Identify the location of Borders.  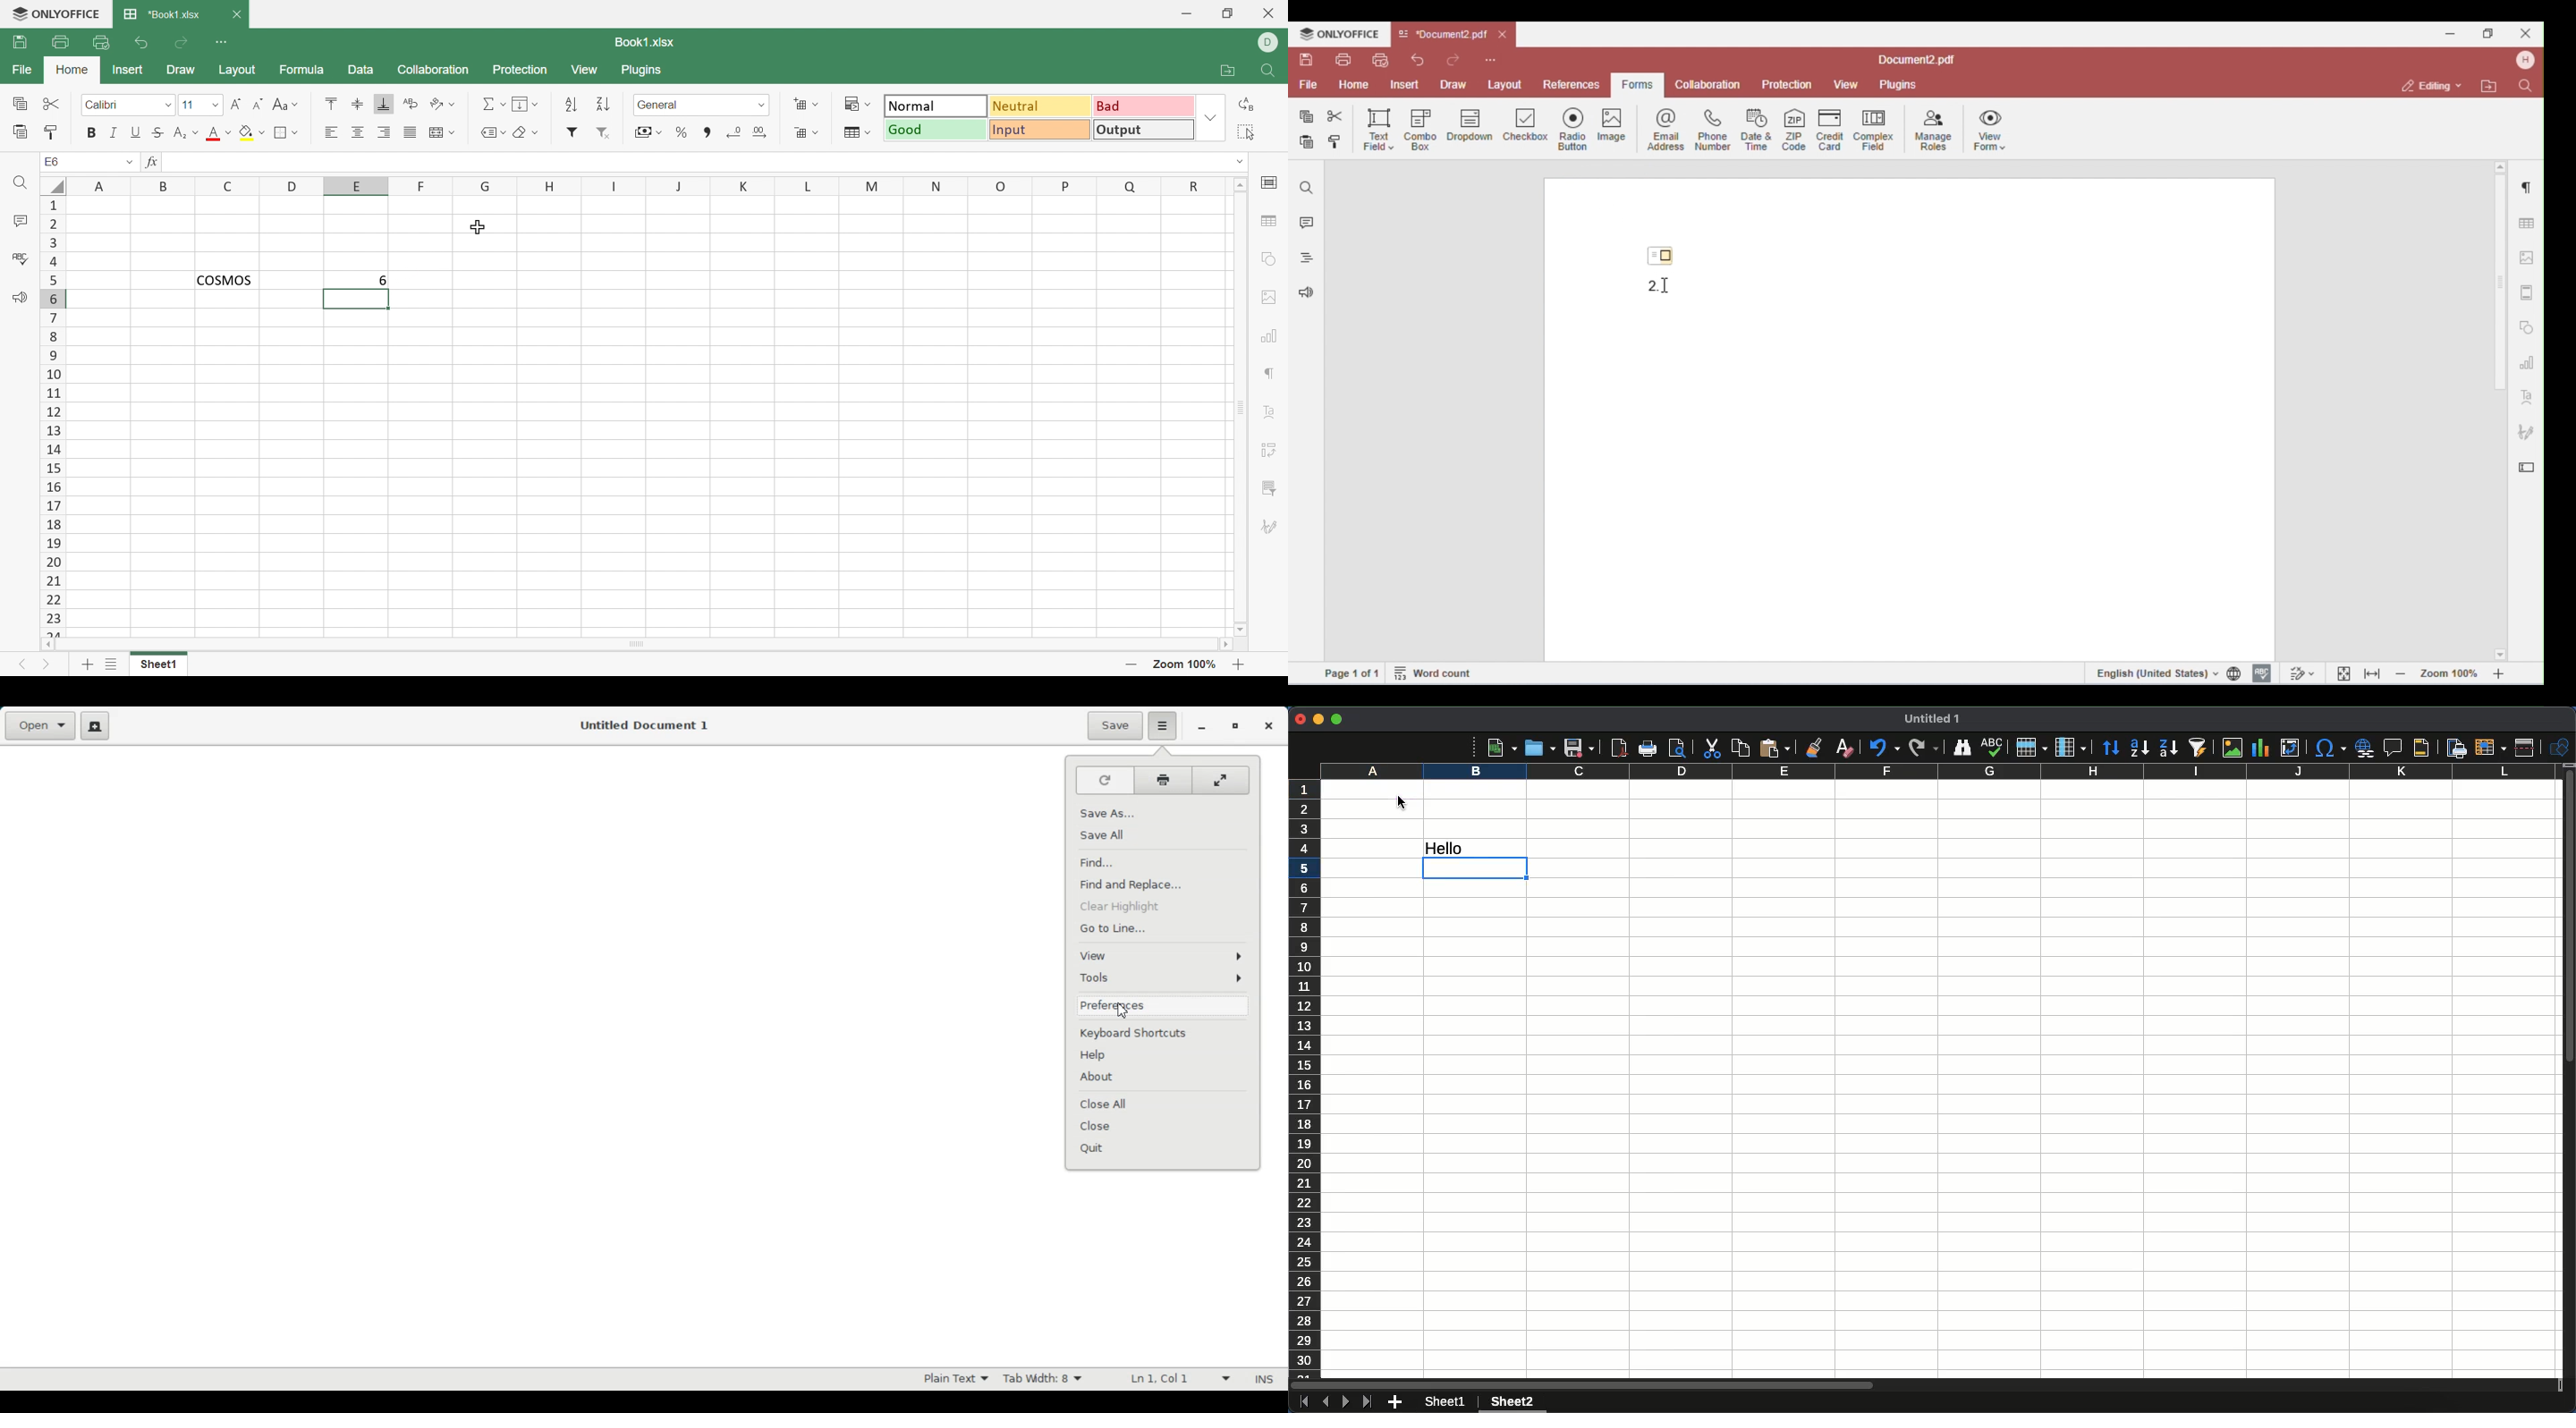
(288, 133).